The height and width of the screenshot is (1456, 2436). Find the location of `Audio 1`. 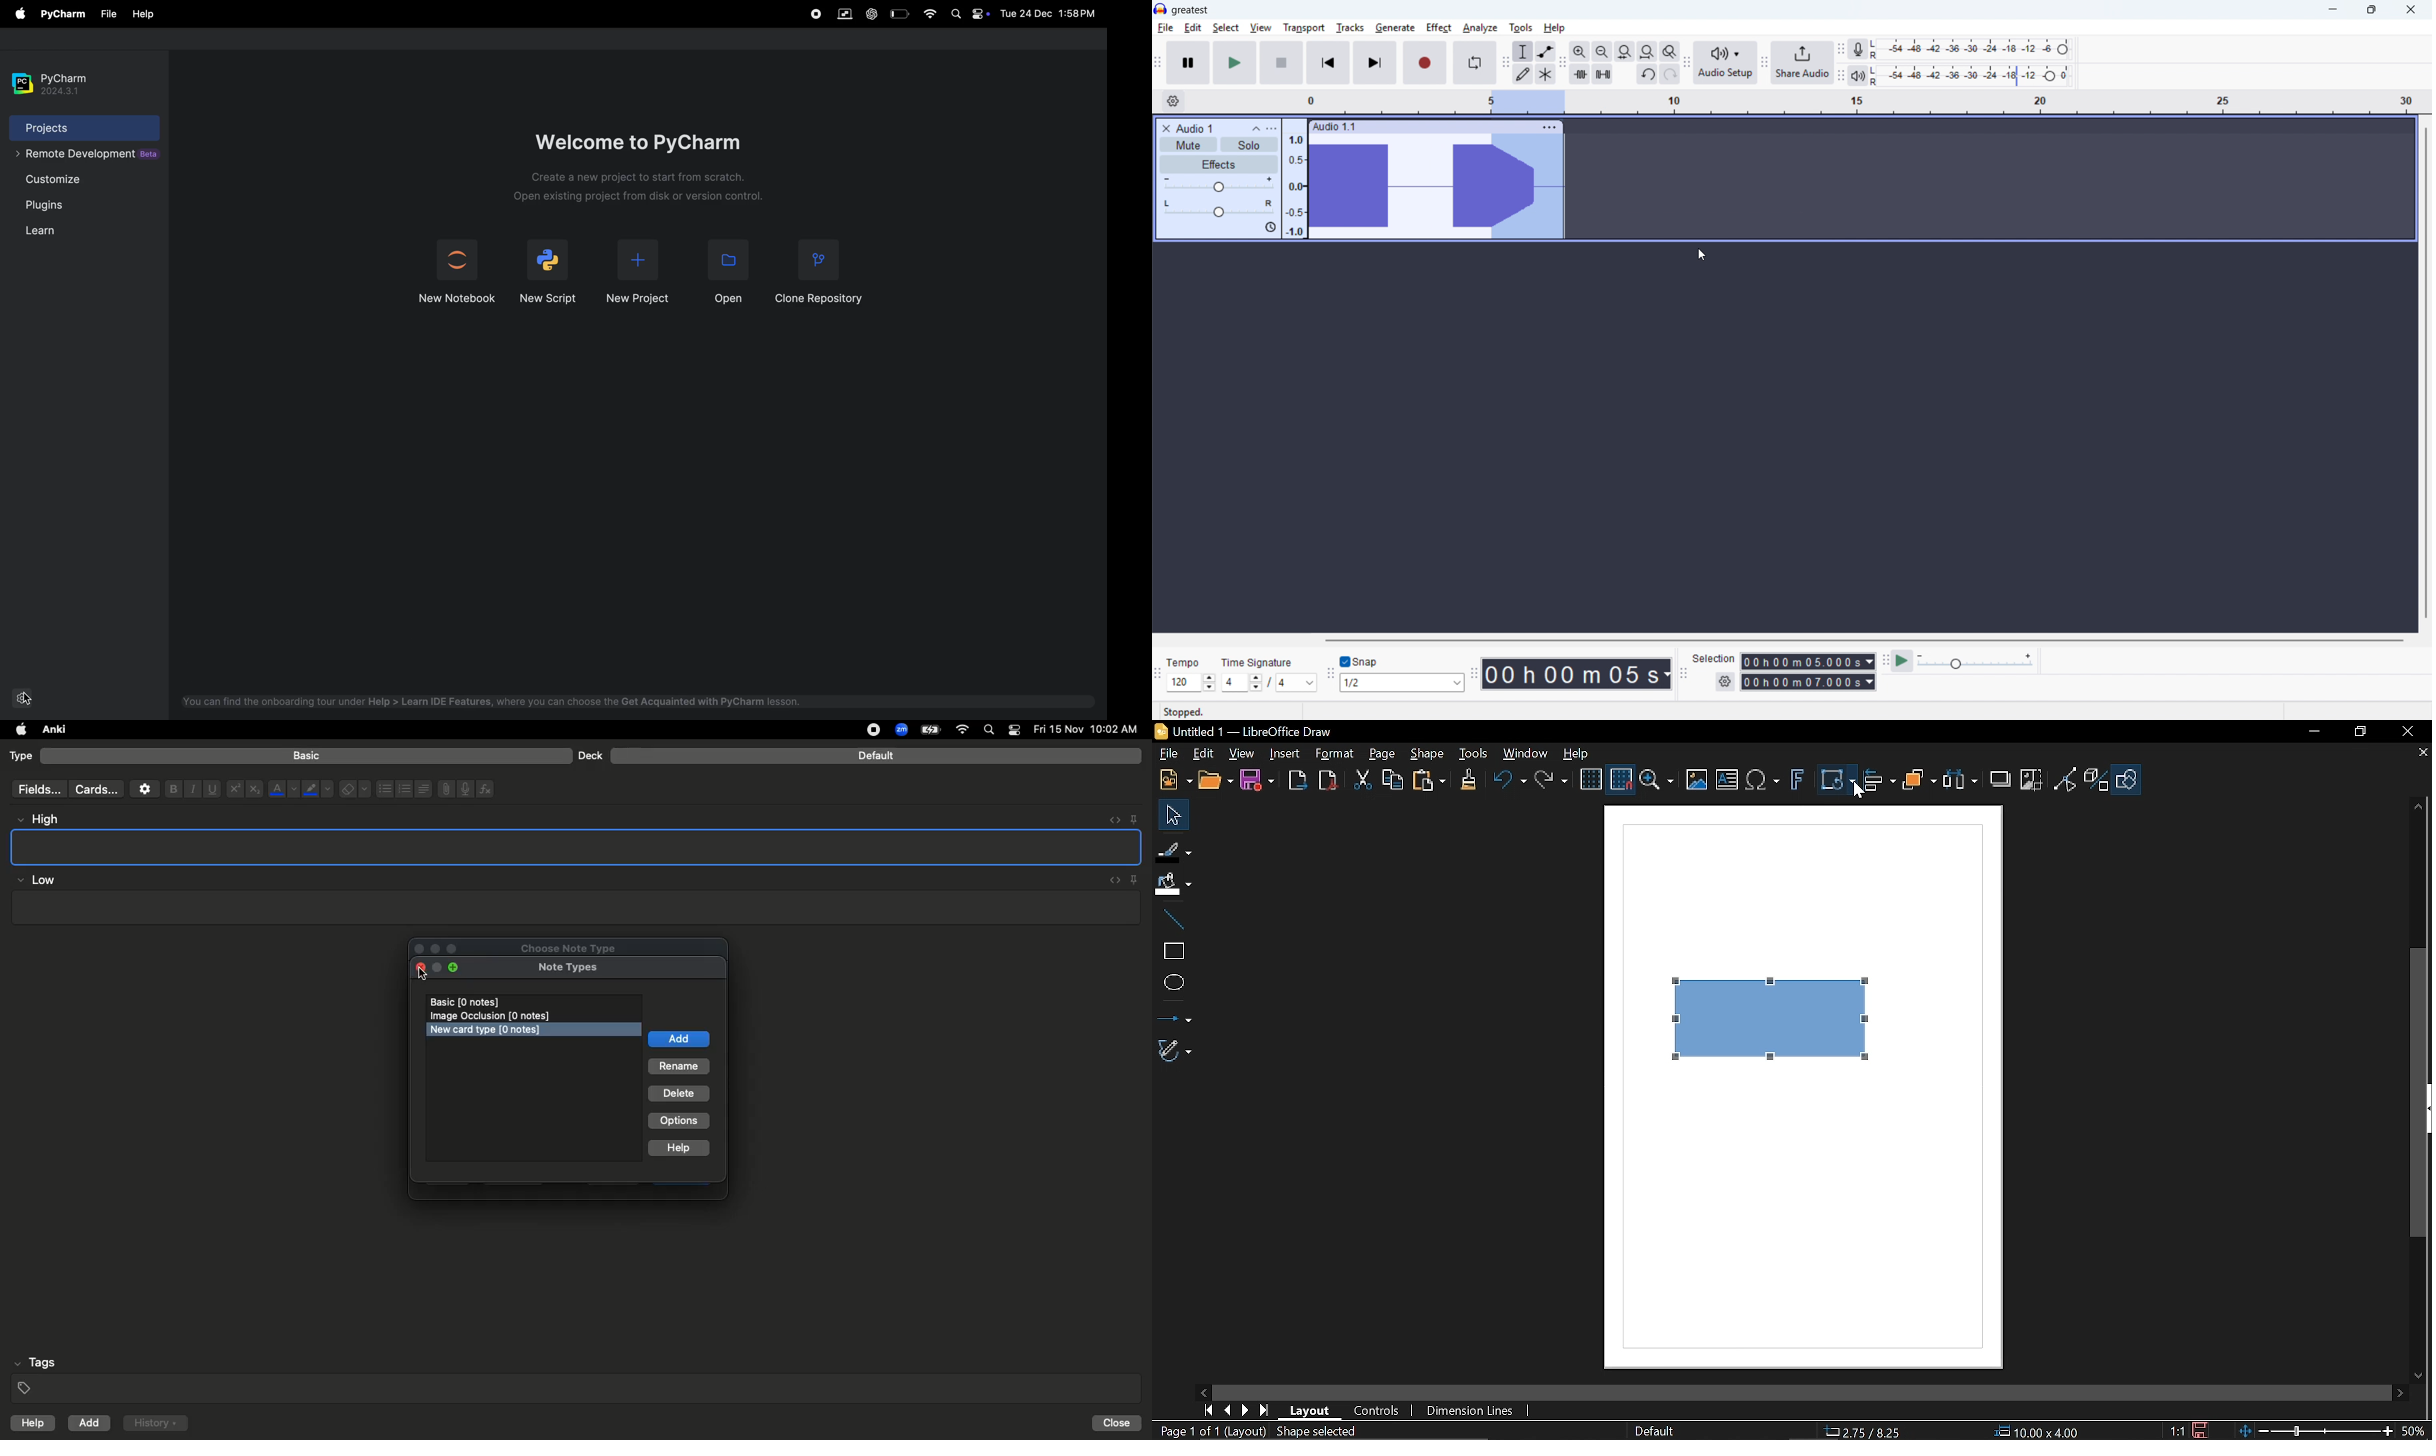

Audio 1 is located at coordinates (1195, 128).